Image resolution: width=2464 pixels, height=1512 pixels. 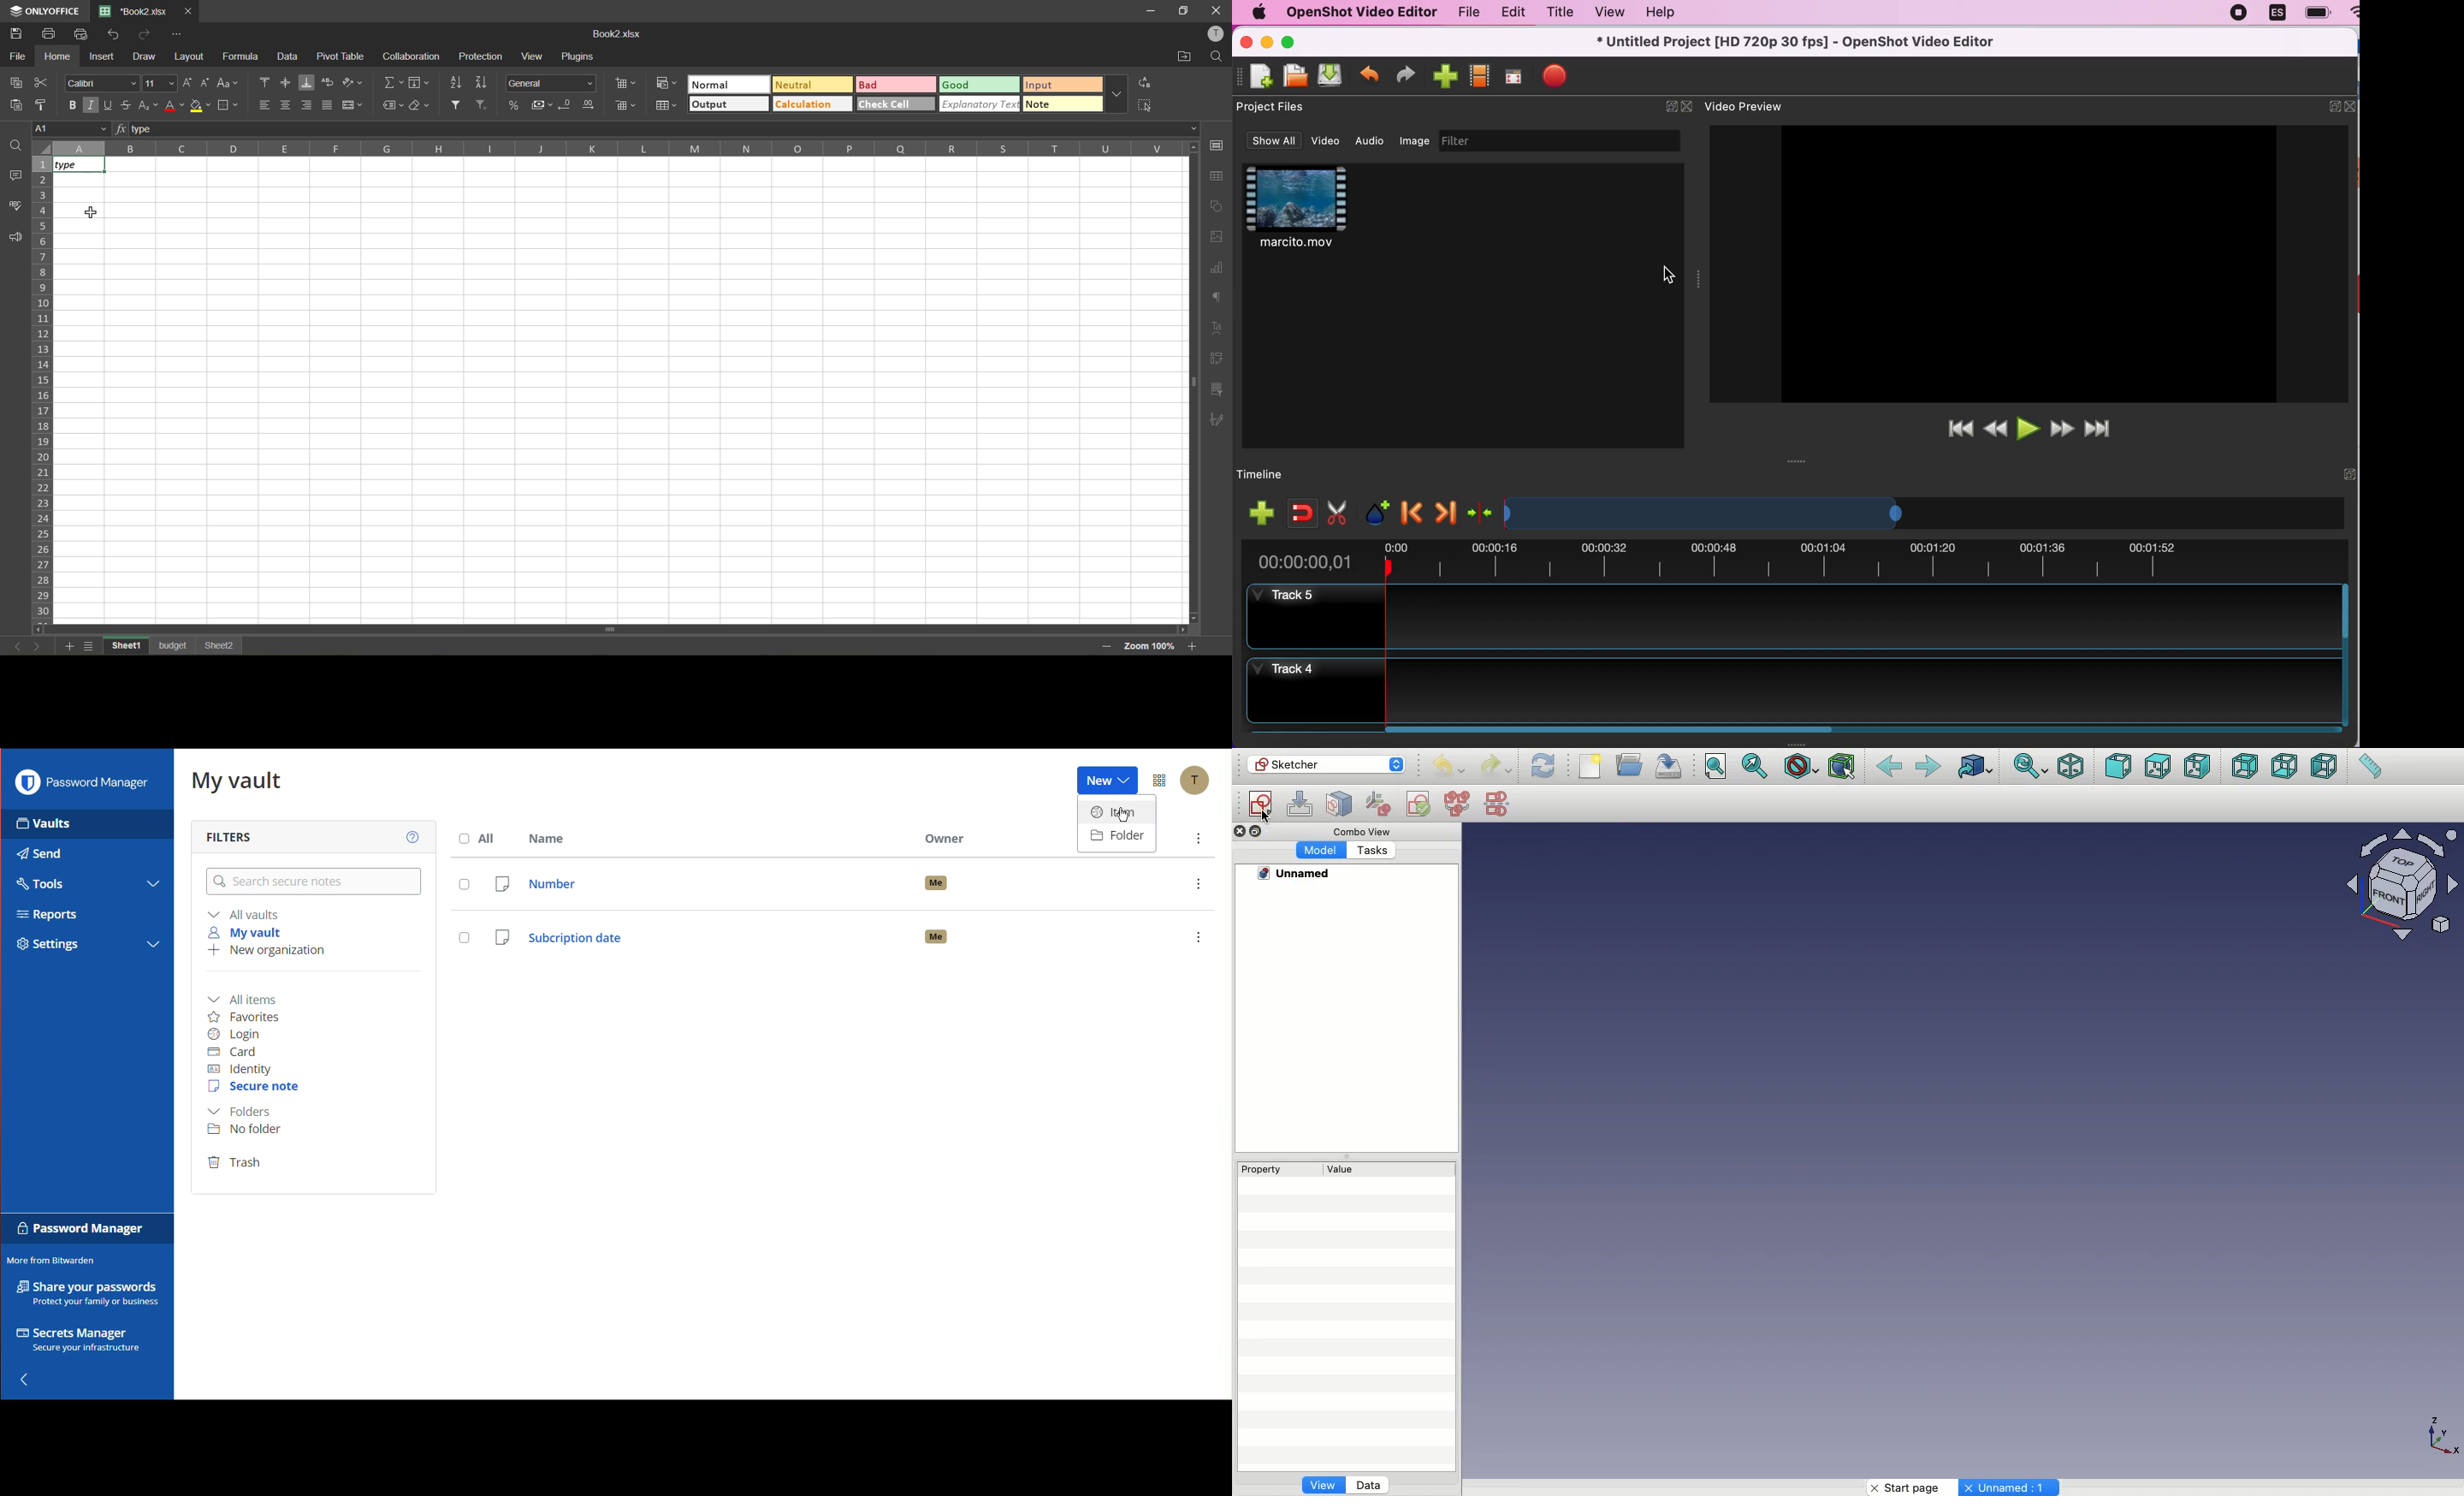 What do you see at coordinates (176, 34) in the screenshot?
I see `customize quick access toolbar` at bounding box center [176, 34].